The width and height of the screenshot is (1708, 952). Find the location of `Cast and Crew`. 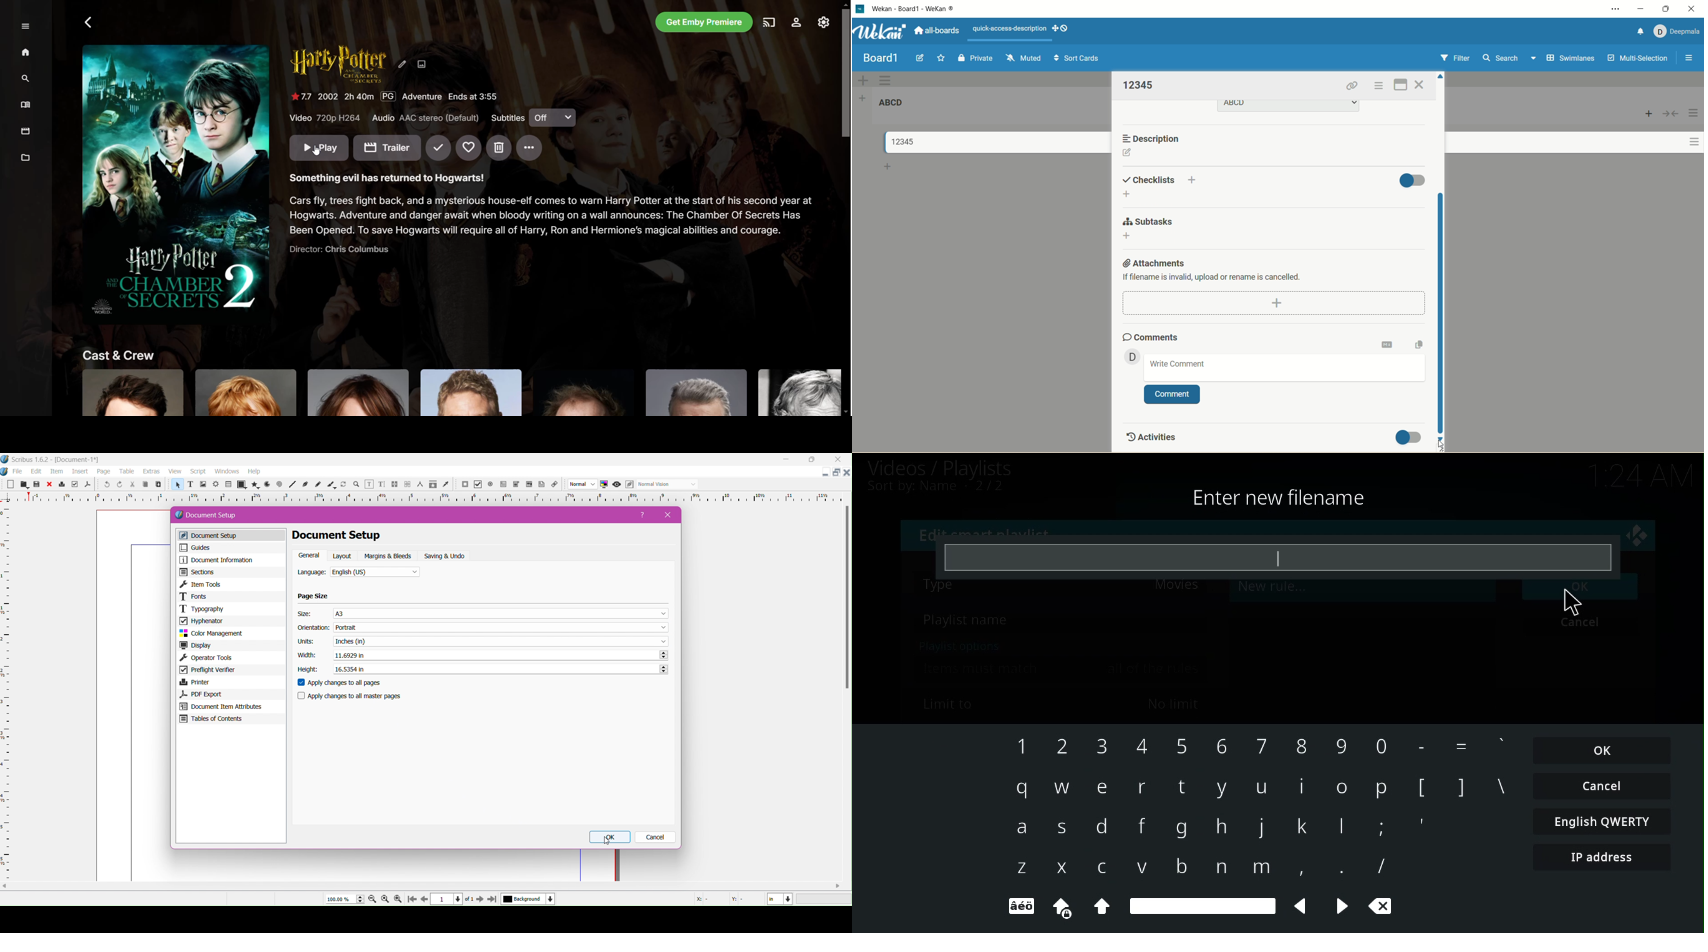

Cast and Crew is located at coordinates (451, 381).